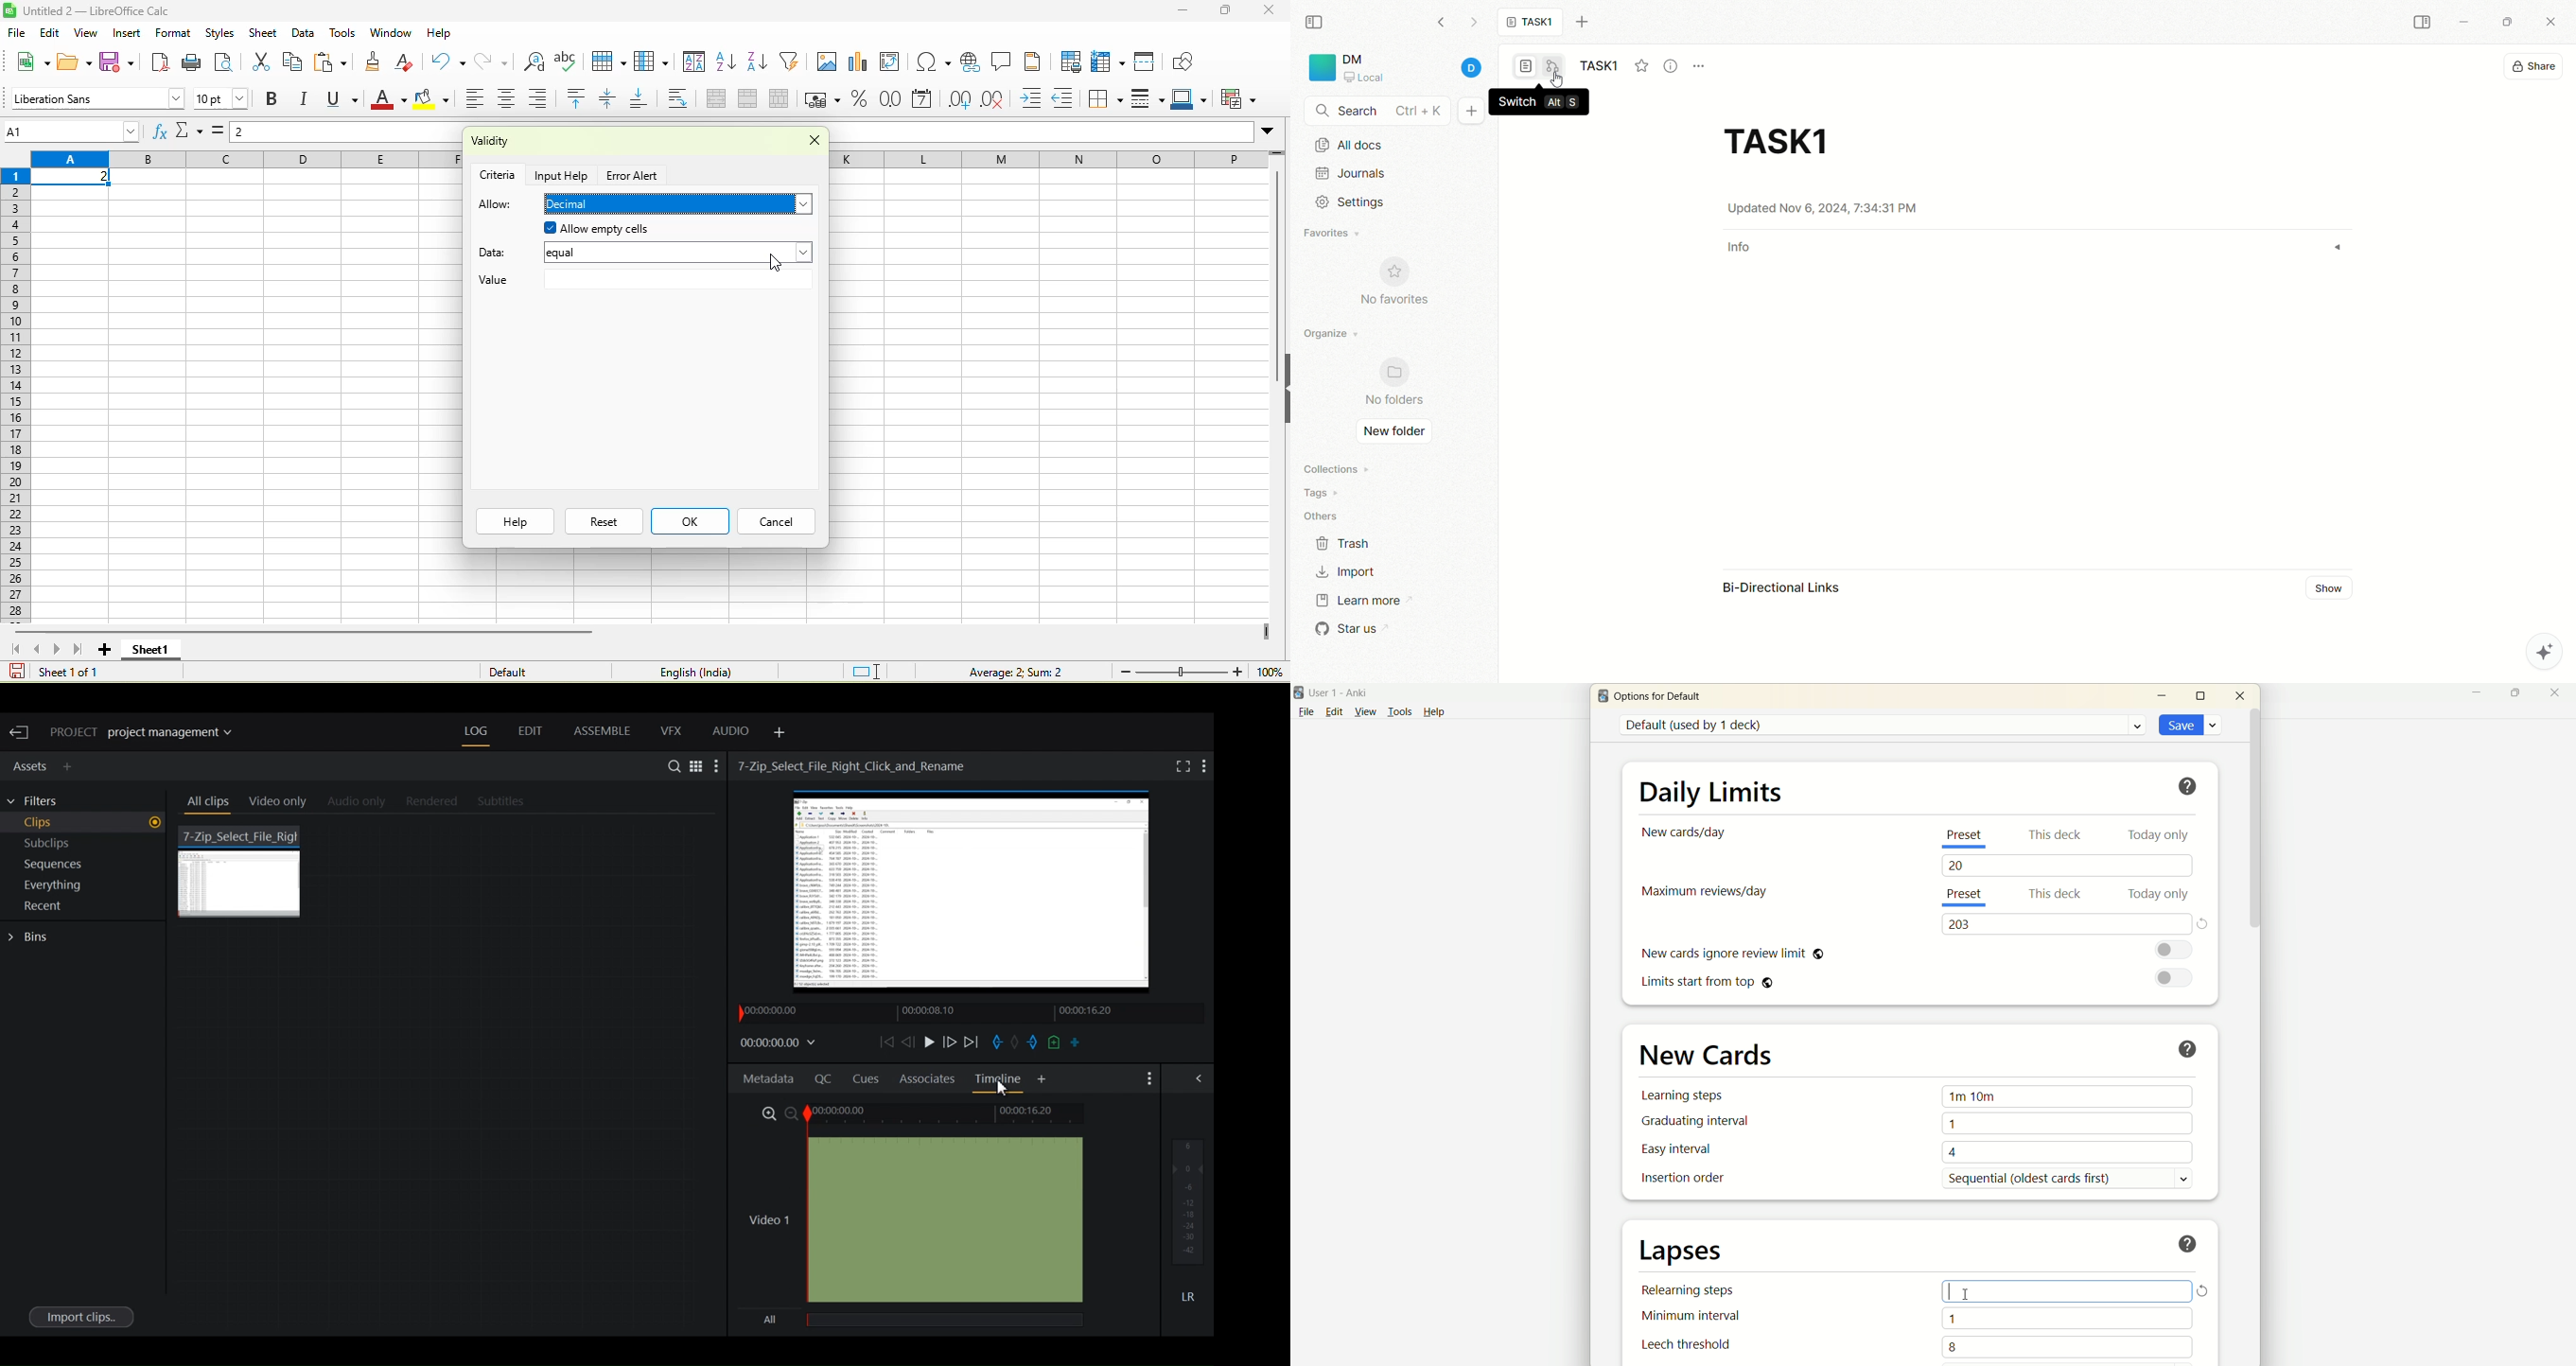 This screenshot has width=2576, height=1372. I want to click on row, so click(611, 61).